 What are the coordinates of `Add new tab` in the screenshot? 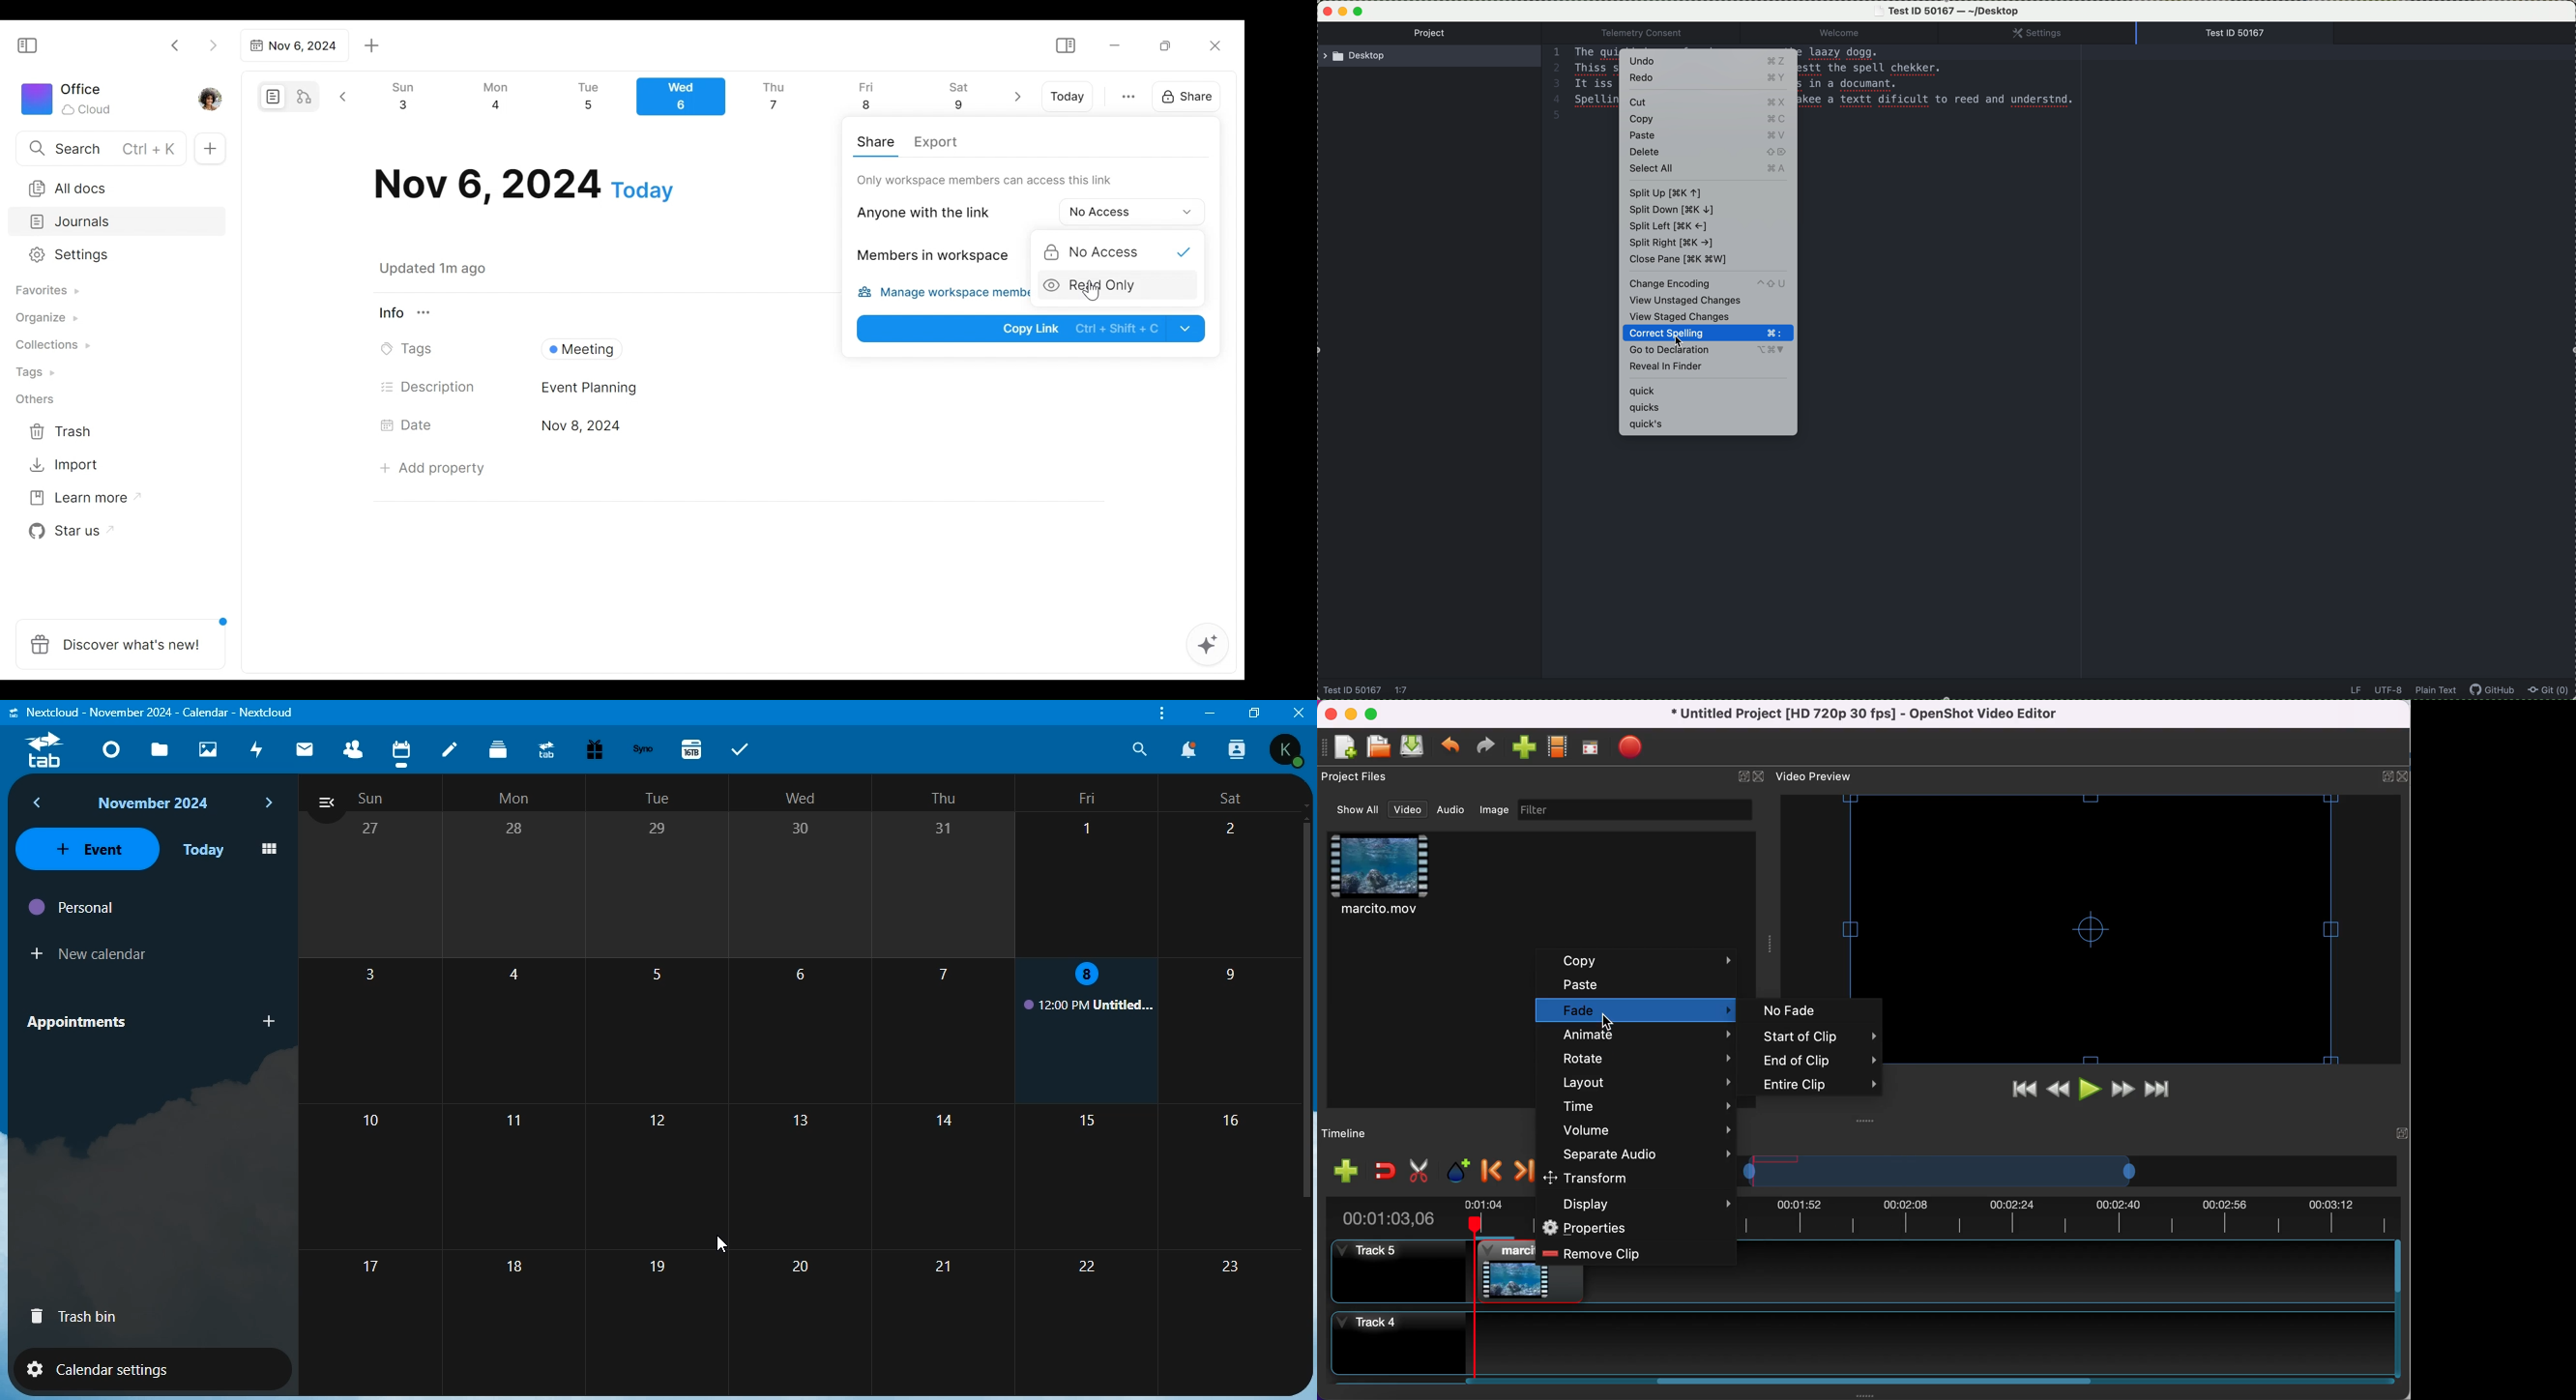 It's located at (372, 46).